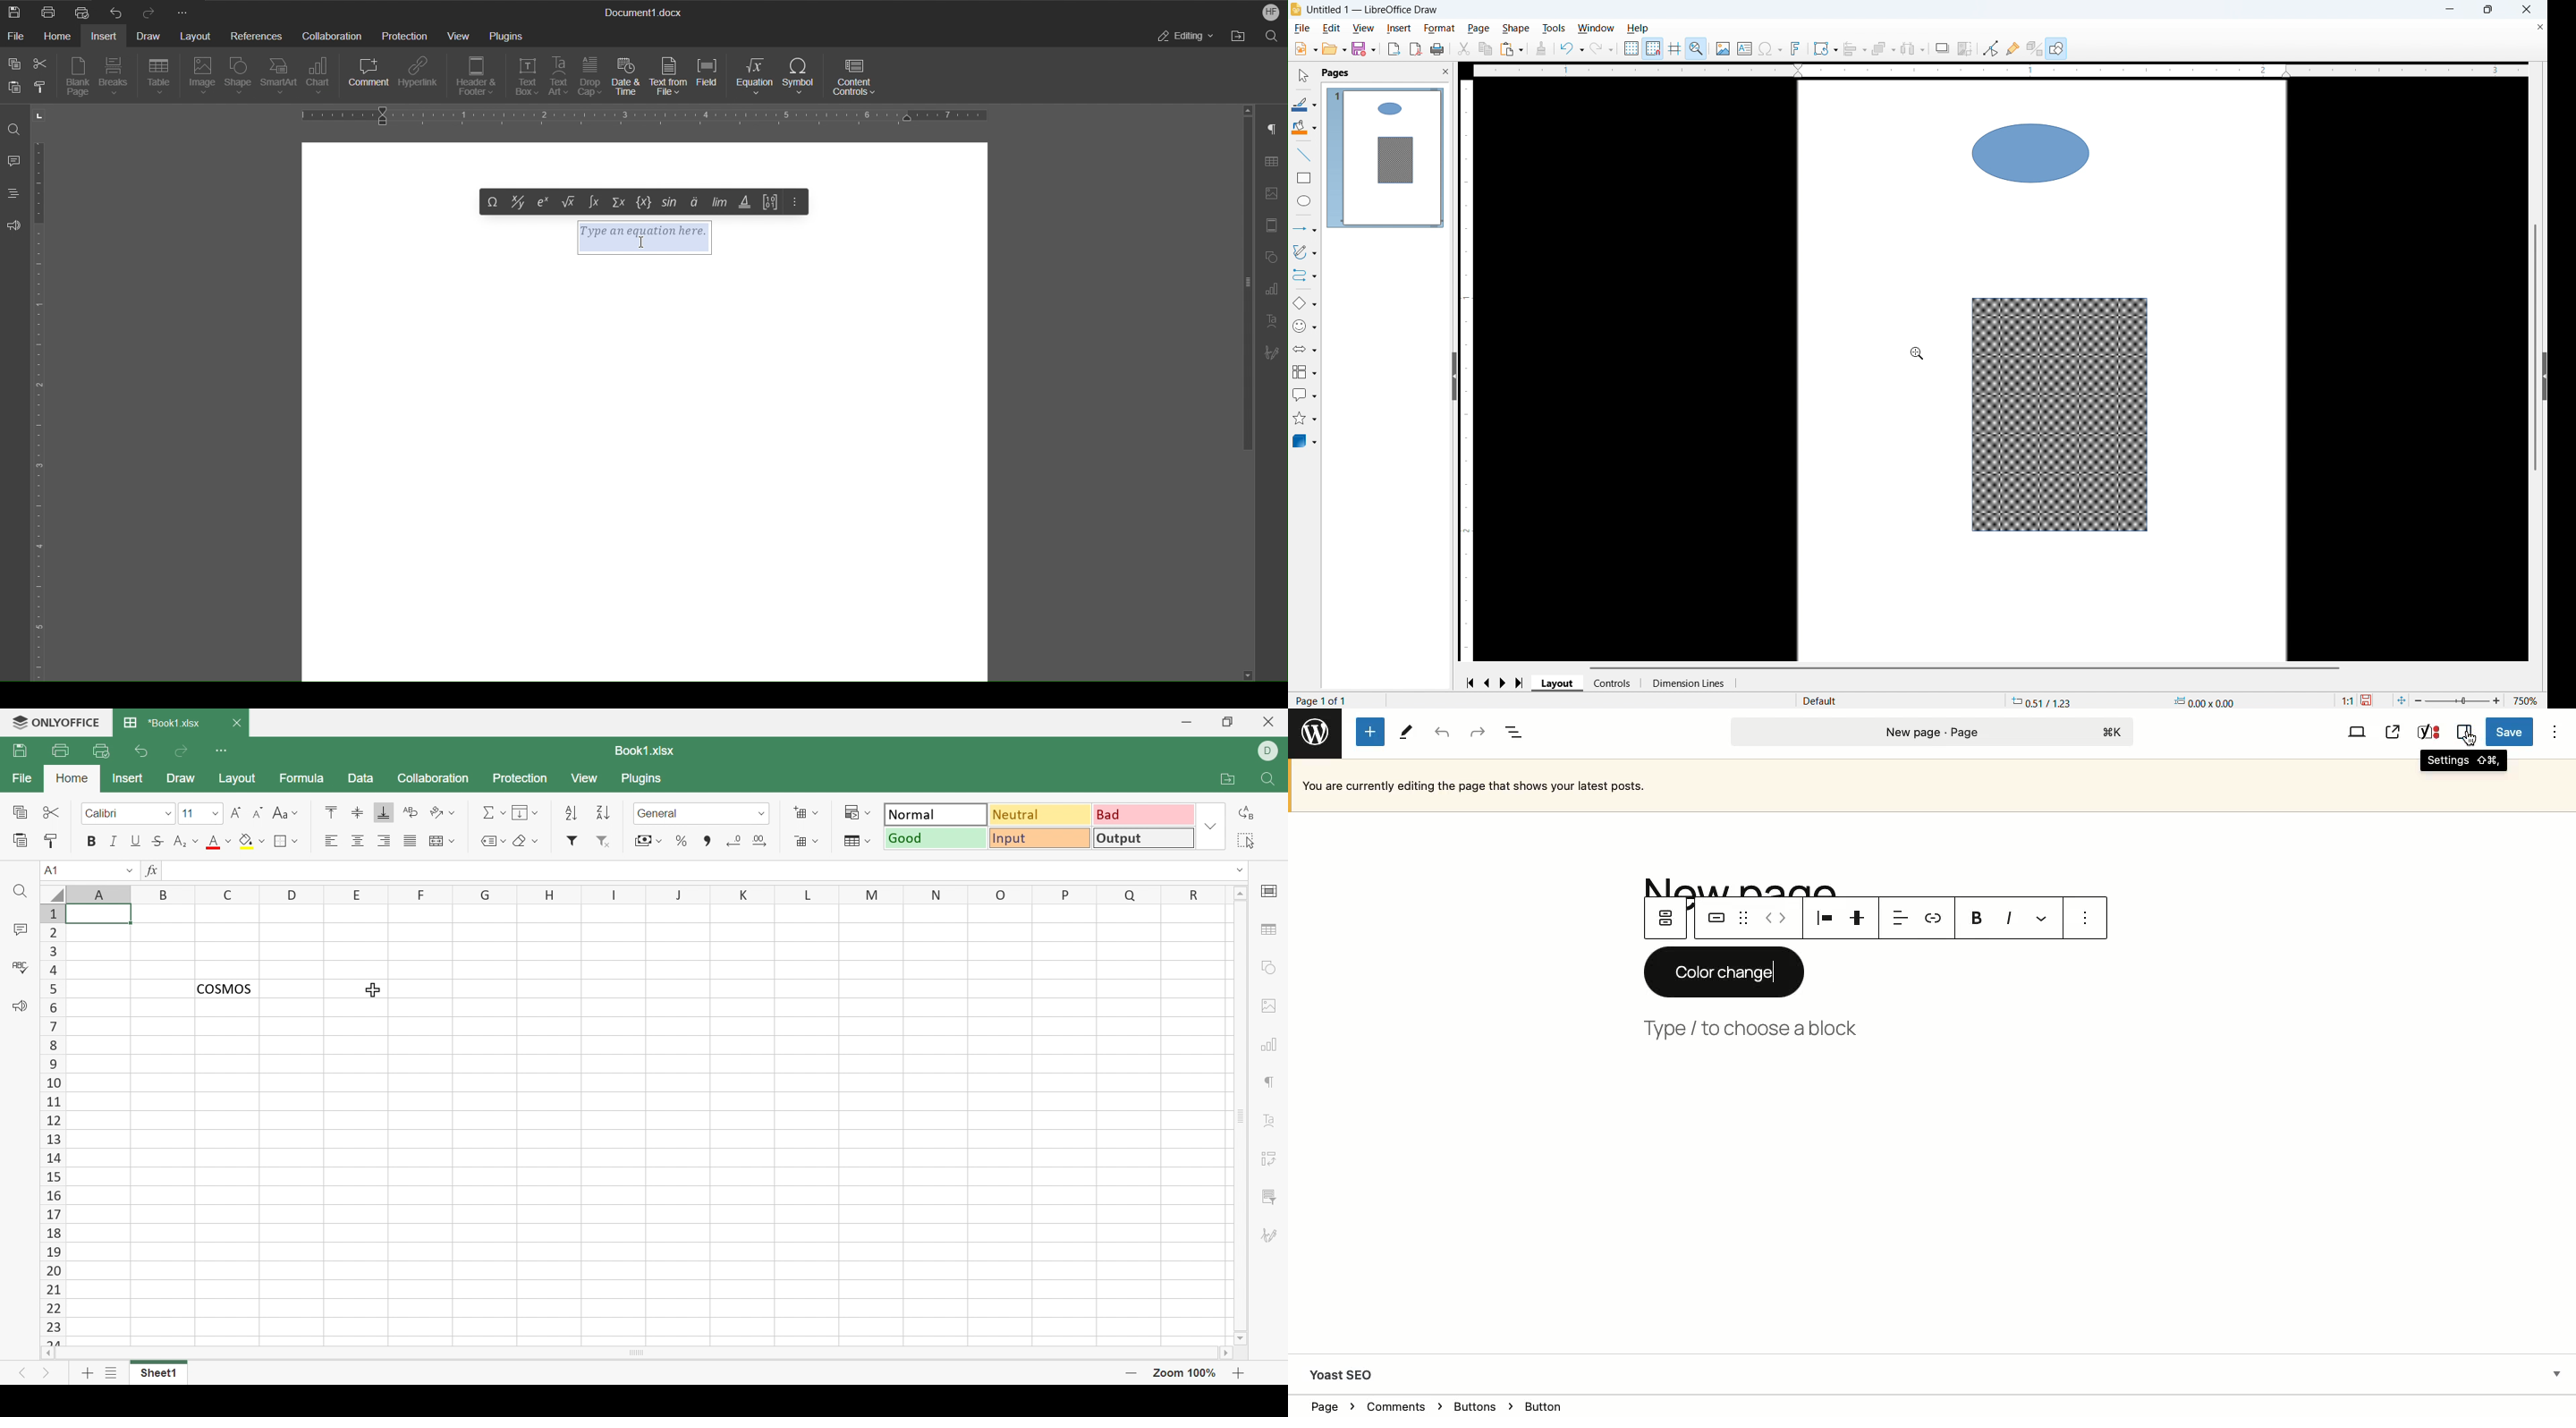  What do you see at coordinates (508, 34) in the screenshot?
I see `Plugins` at bounding box center [508, 34].